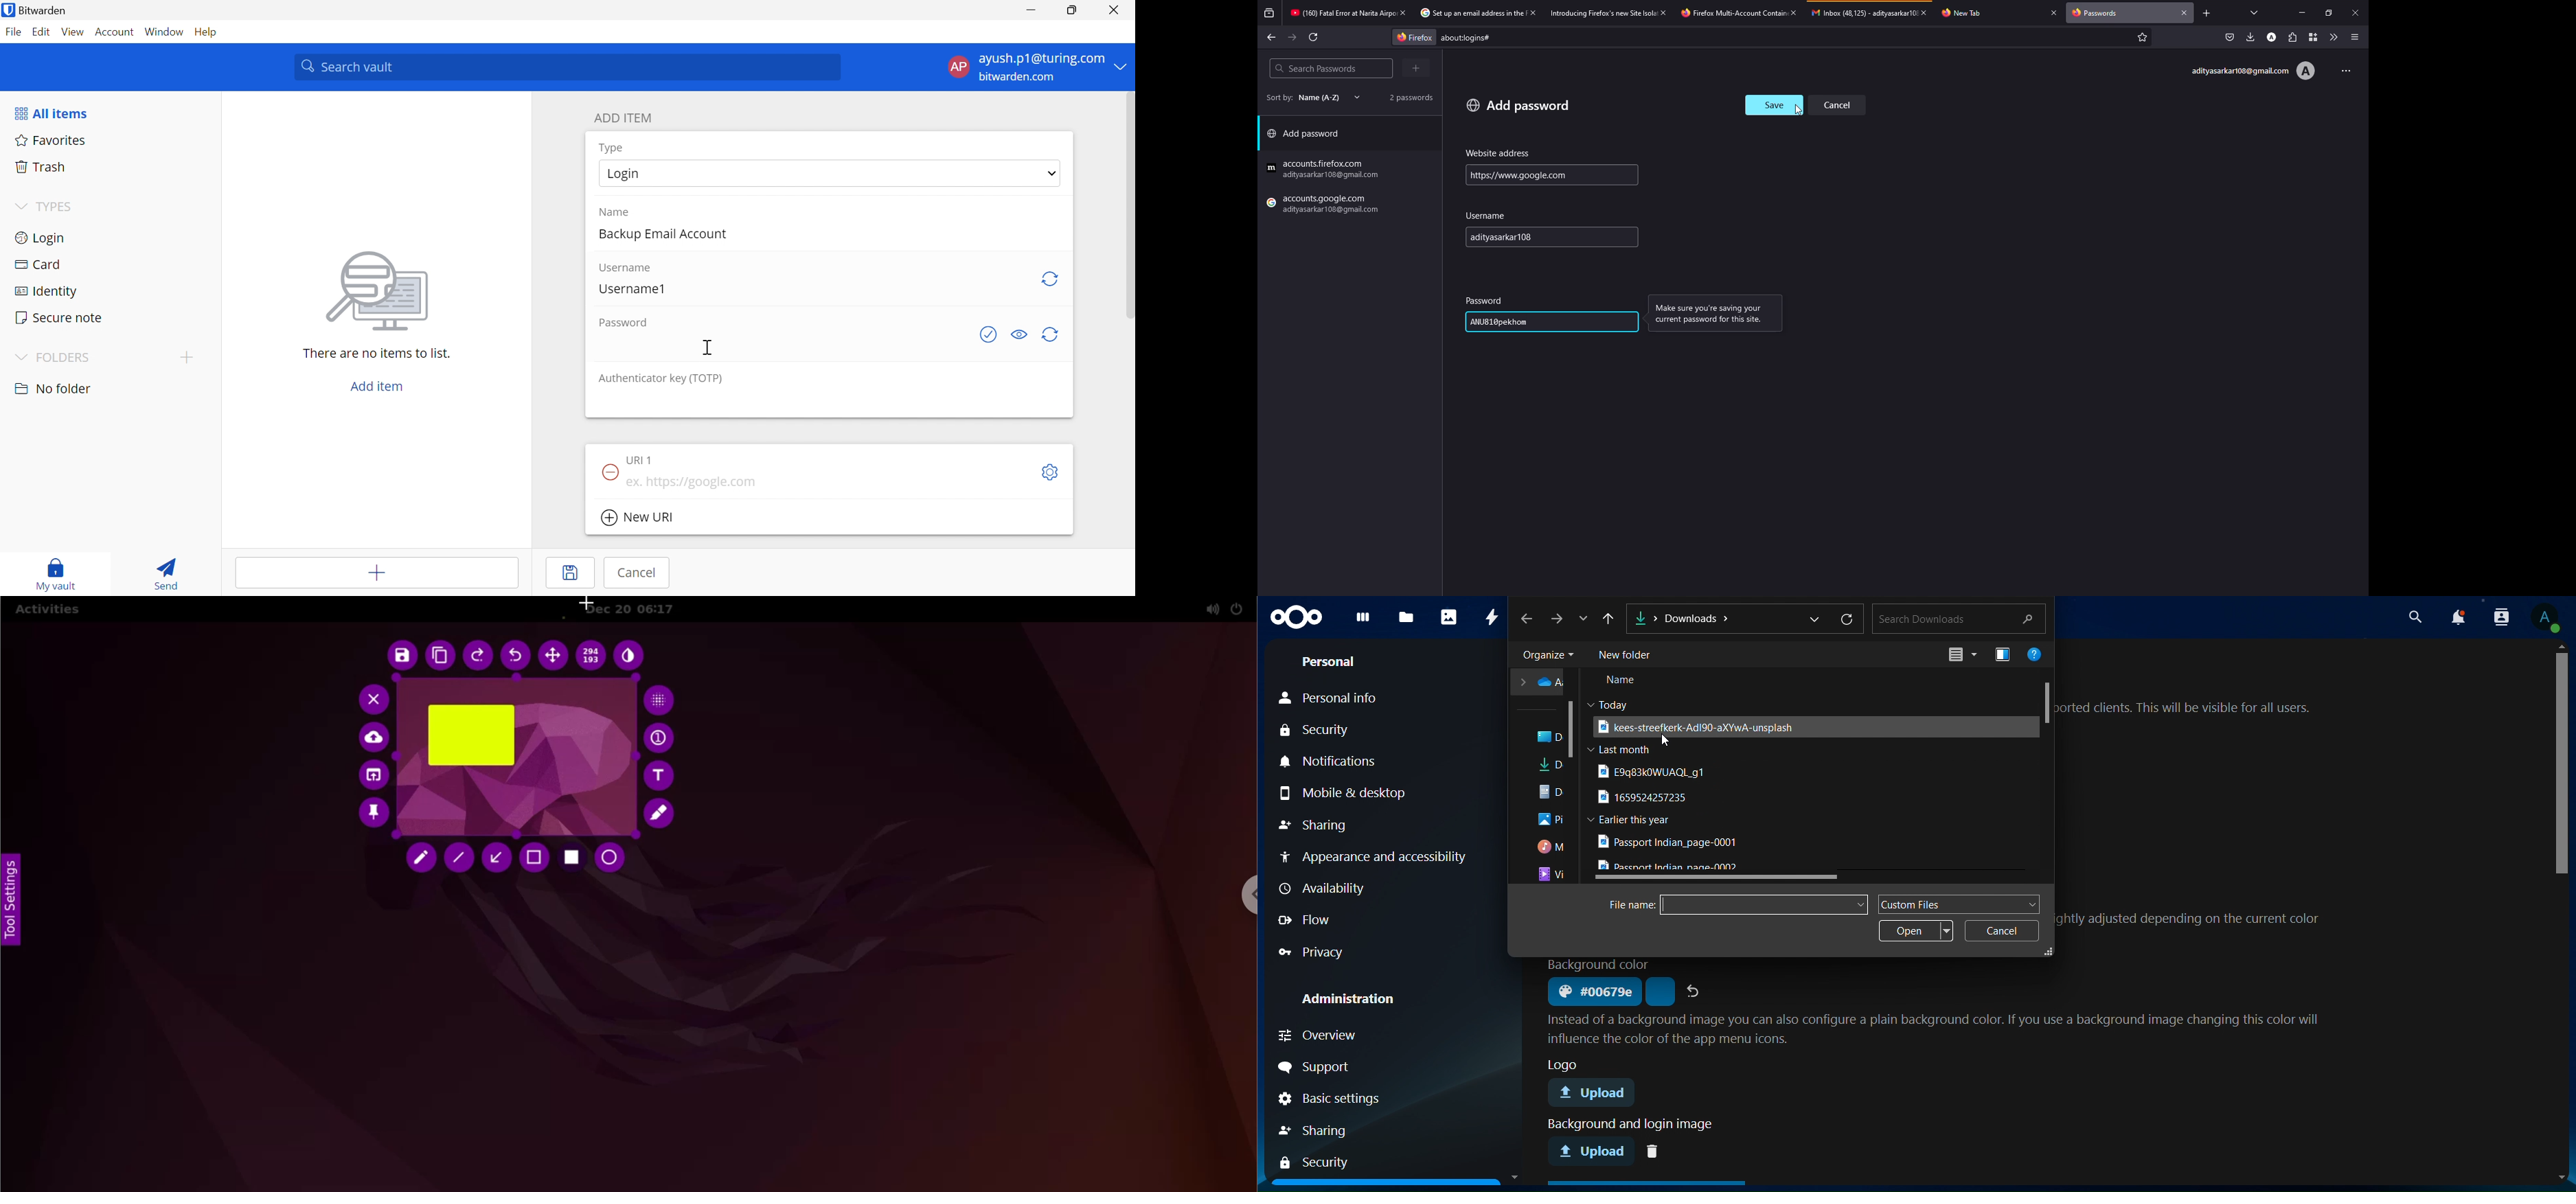  What do you see at coordinates (1939, 1028) in the screenshot?
I see `text` at bounding box center [1939, 1028].